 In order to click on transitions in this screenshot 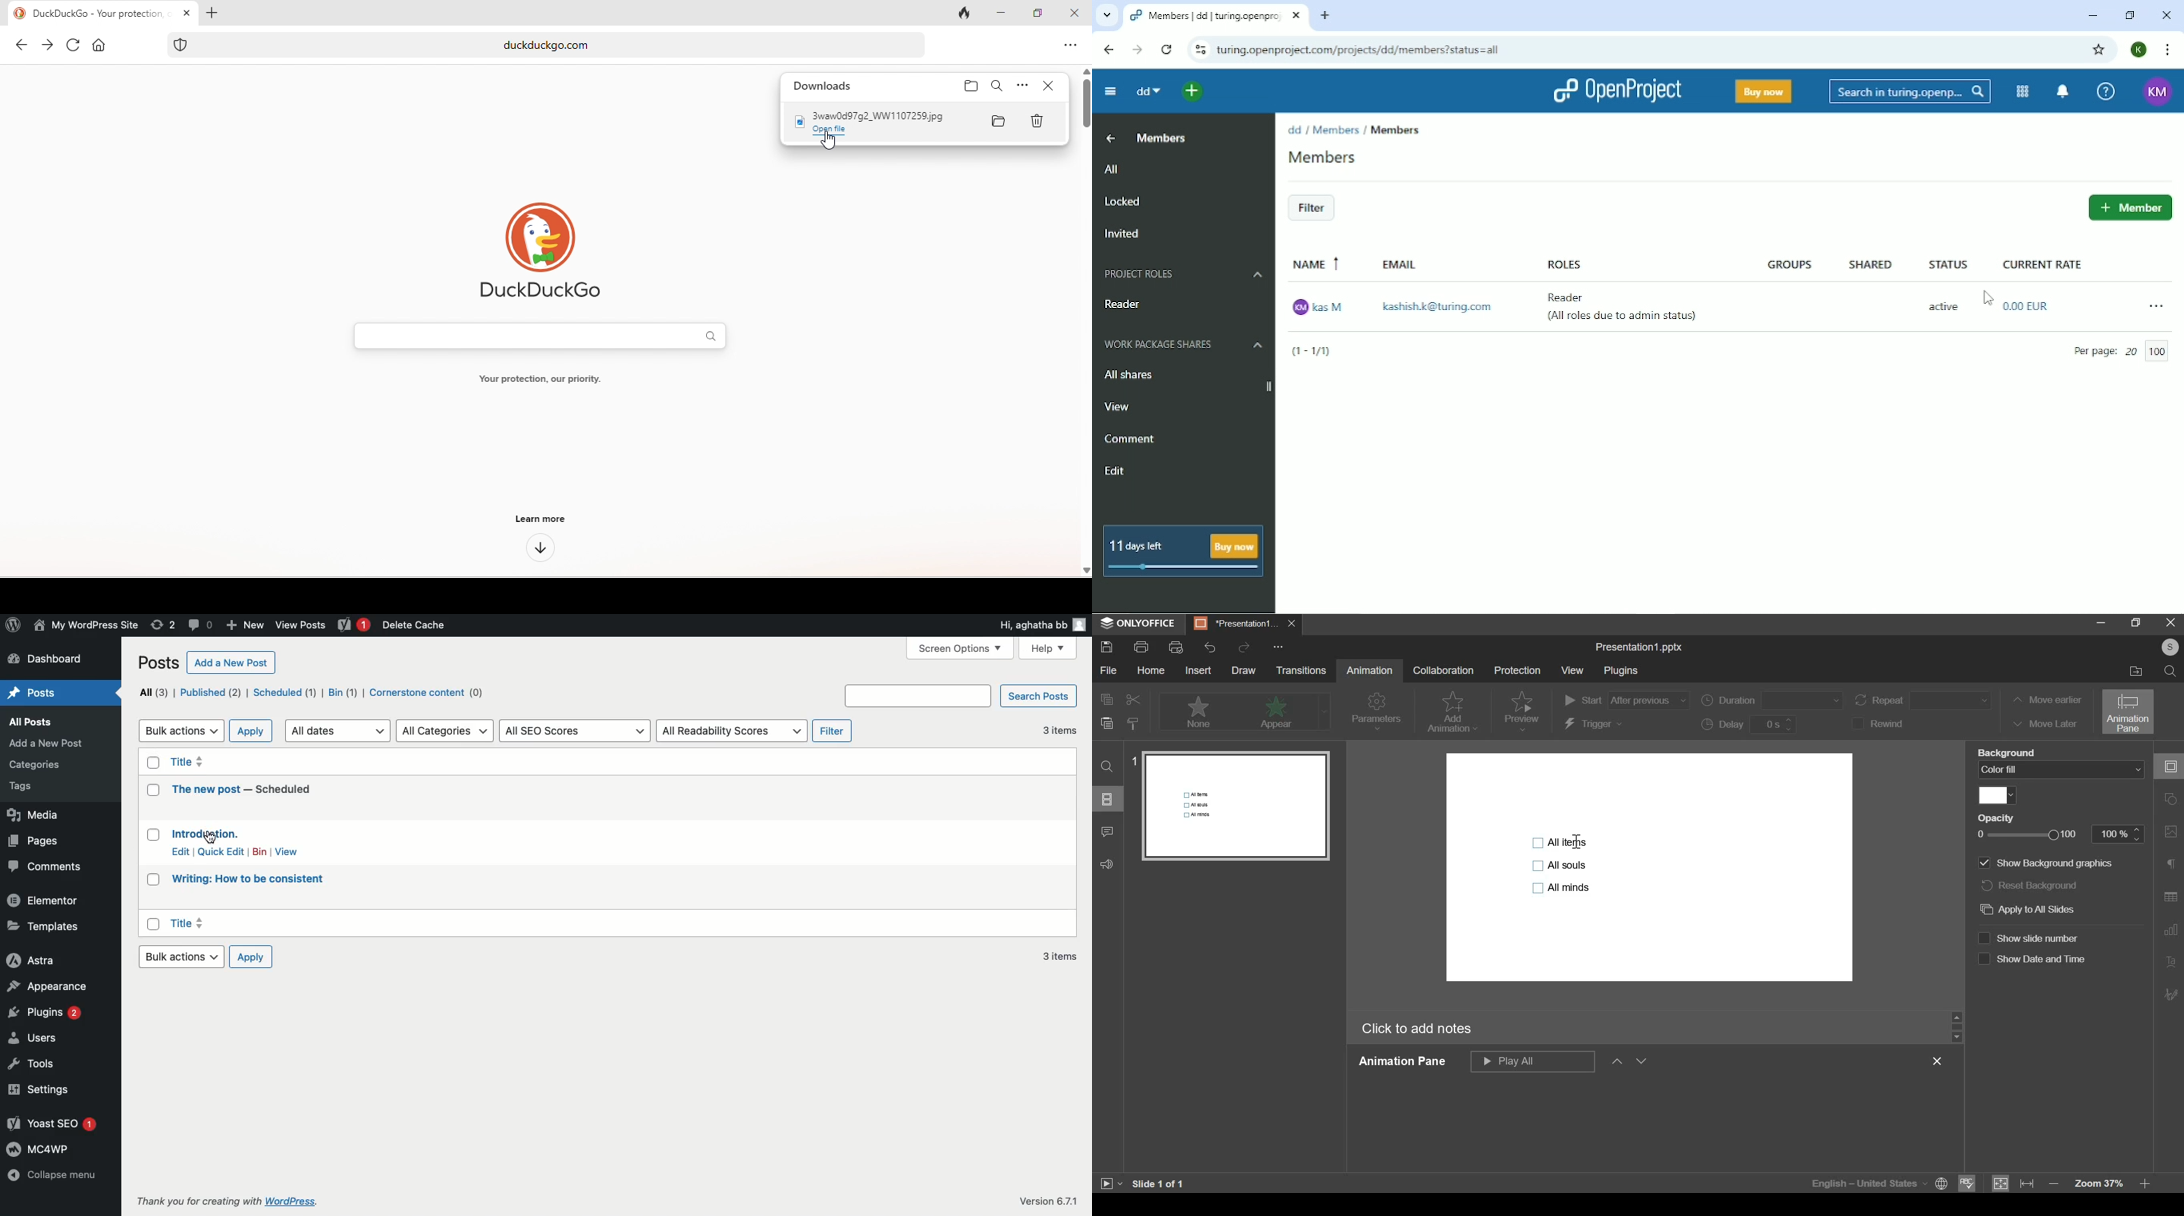, I will do `click(1301, 670)`.